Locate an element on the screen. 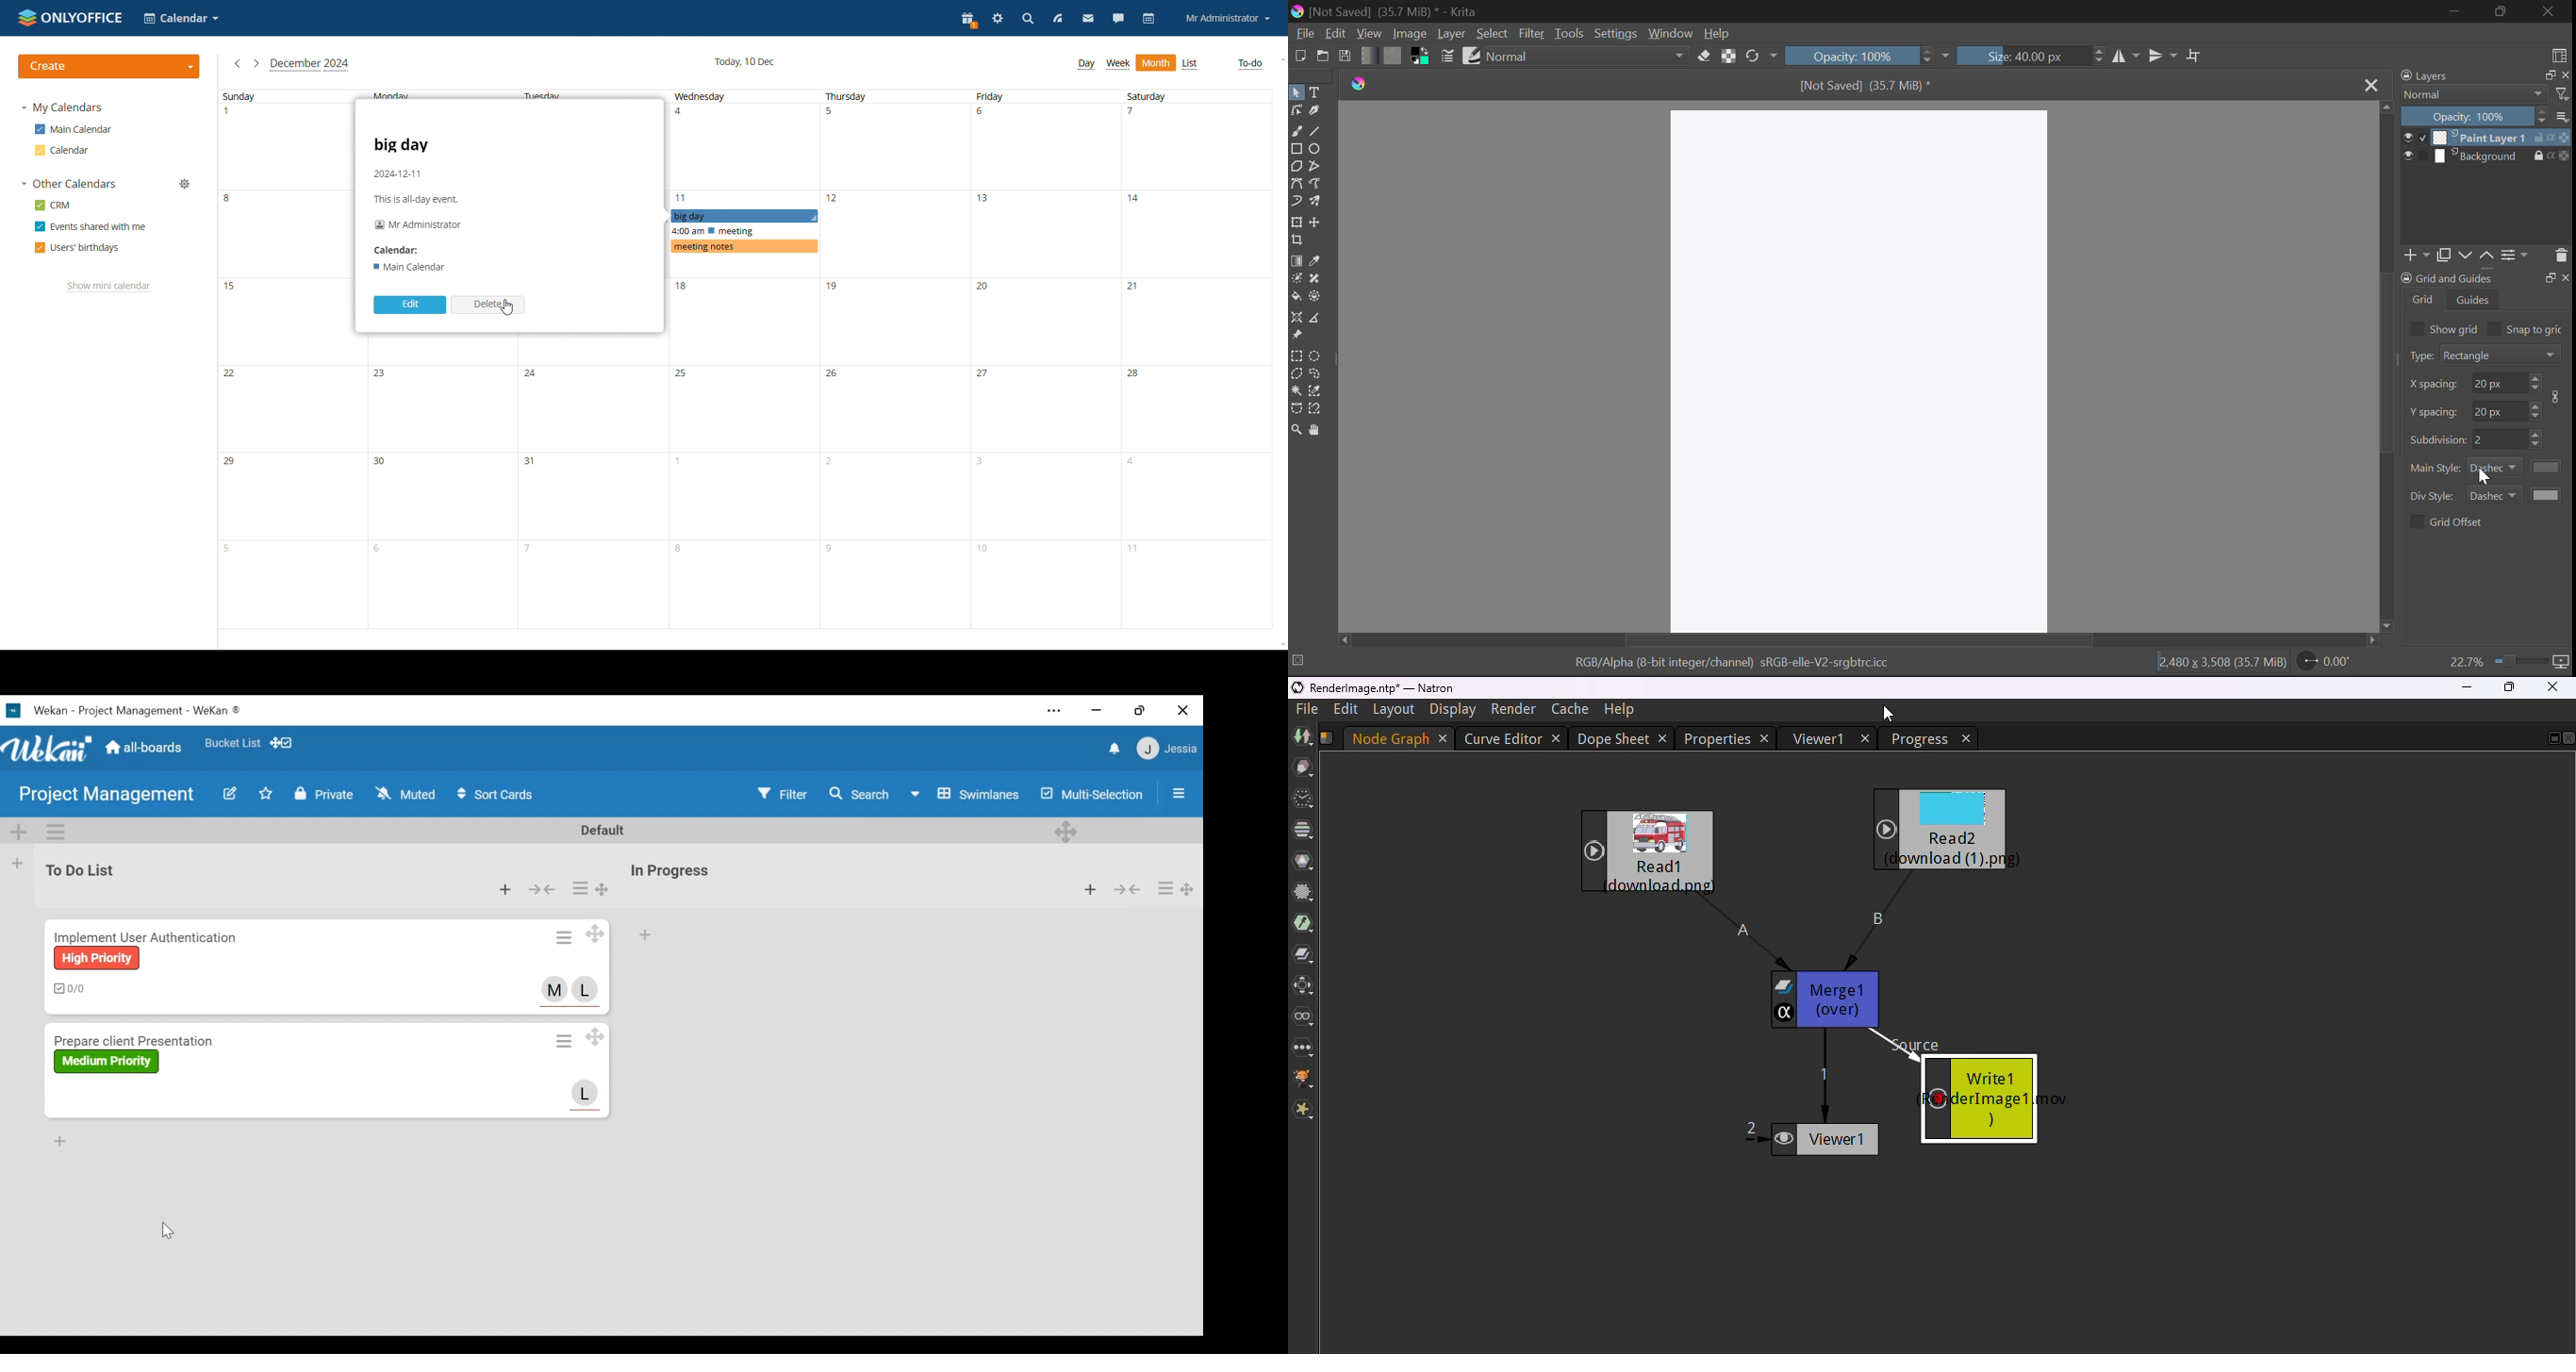 The height and width of the screenshot is (1372, 2576). Default is located at coordinates (597, 831).